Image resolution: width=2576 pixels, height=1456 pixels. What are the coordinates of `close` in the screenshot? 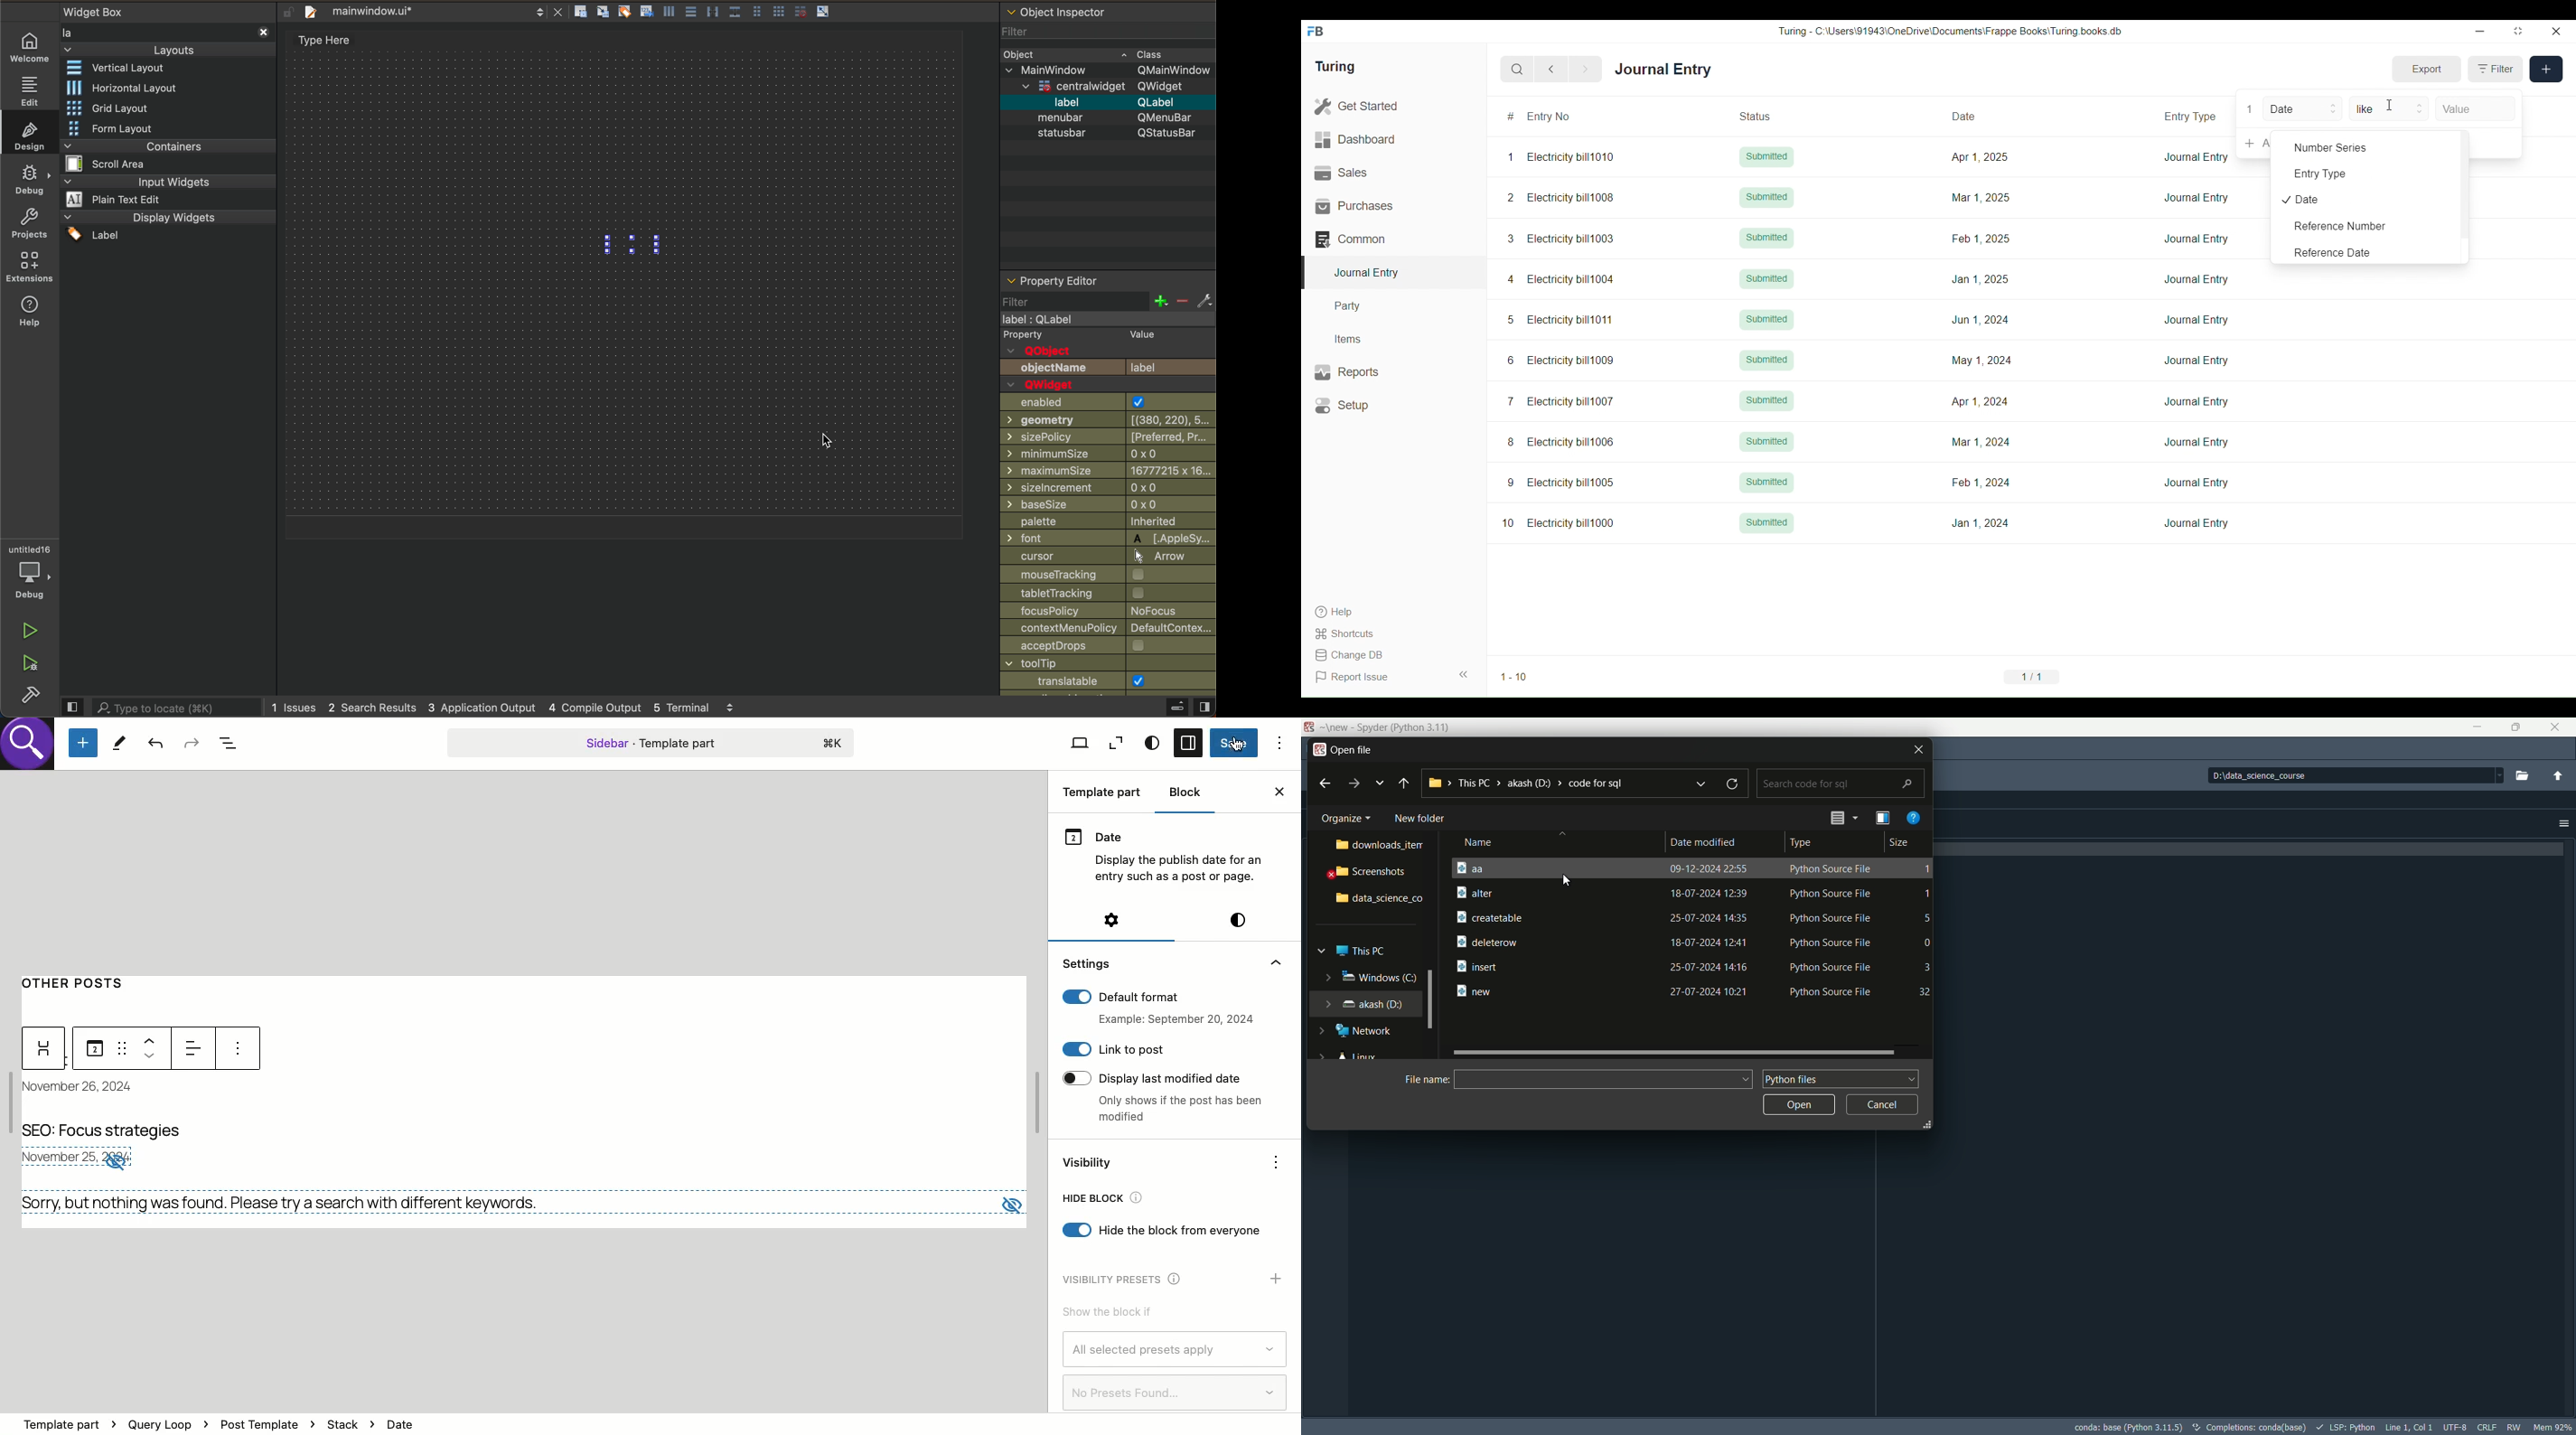 It's located at (2557, 727).